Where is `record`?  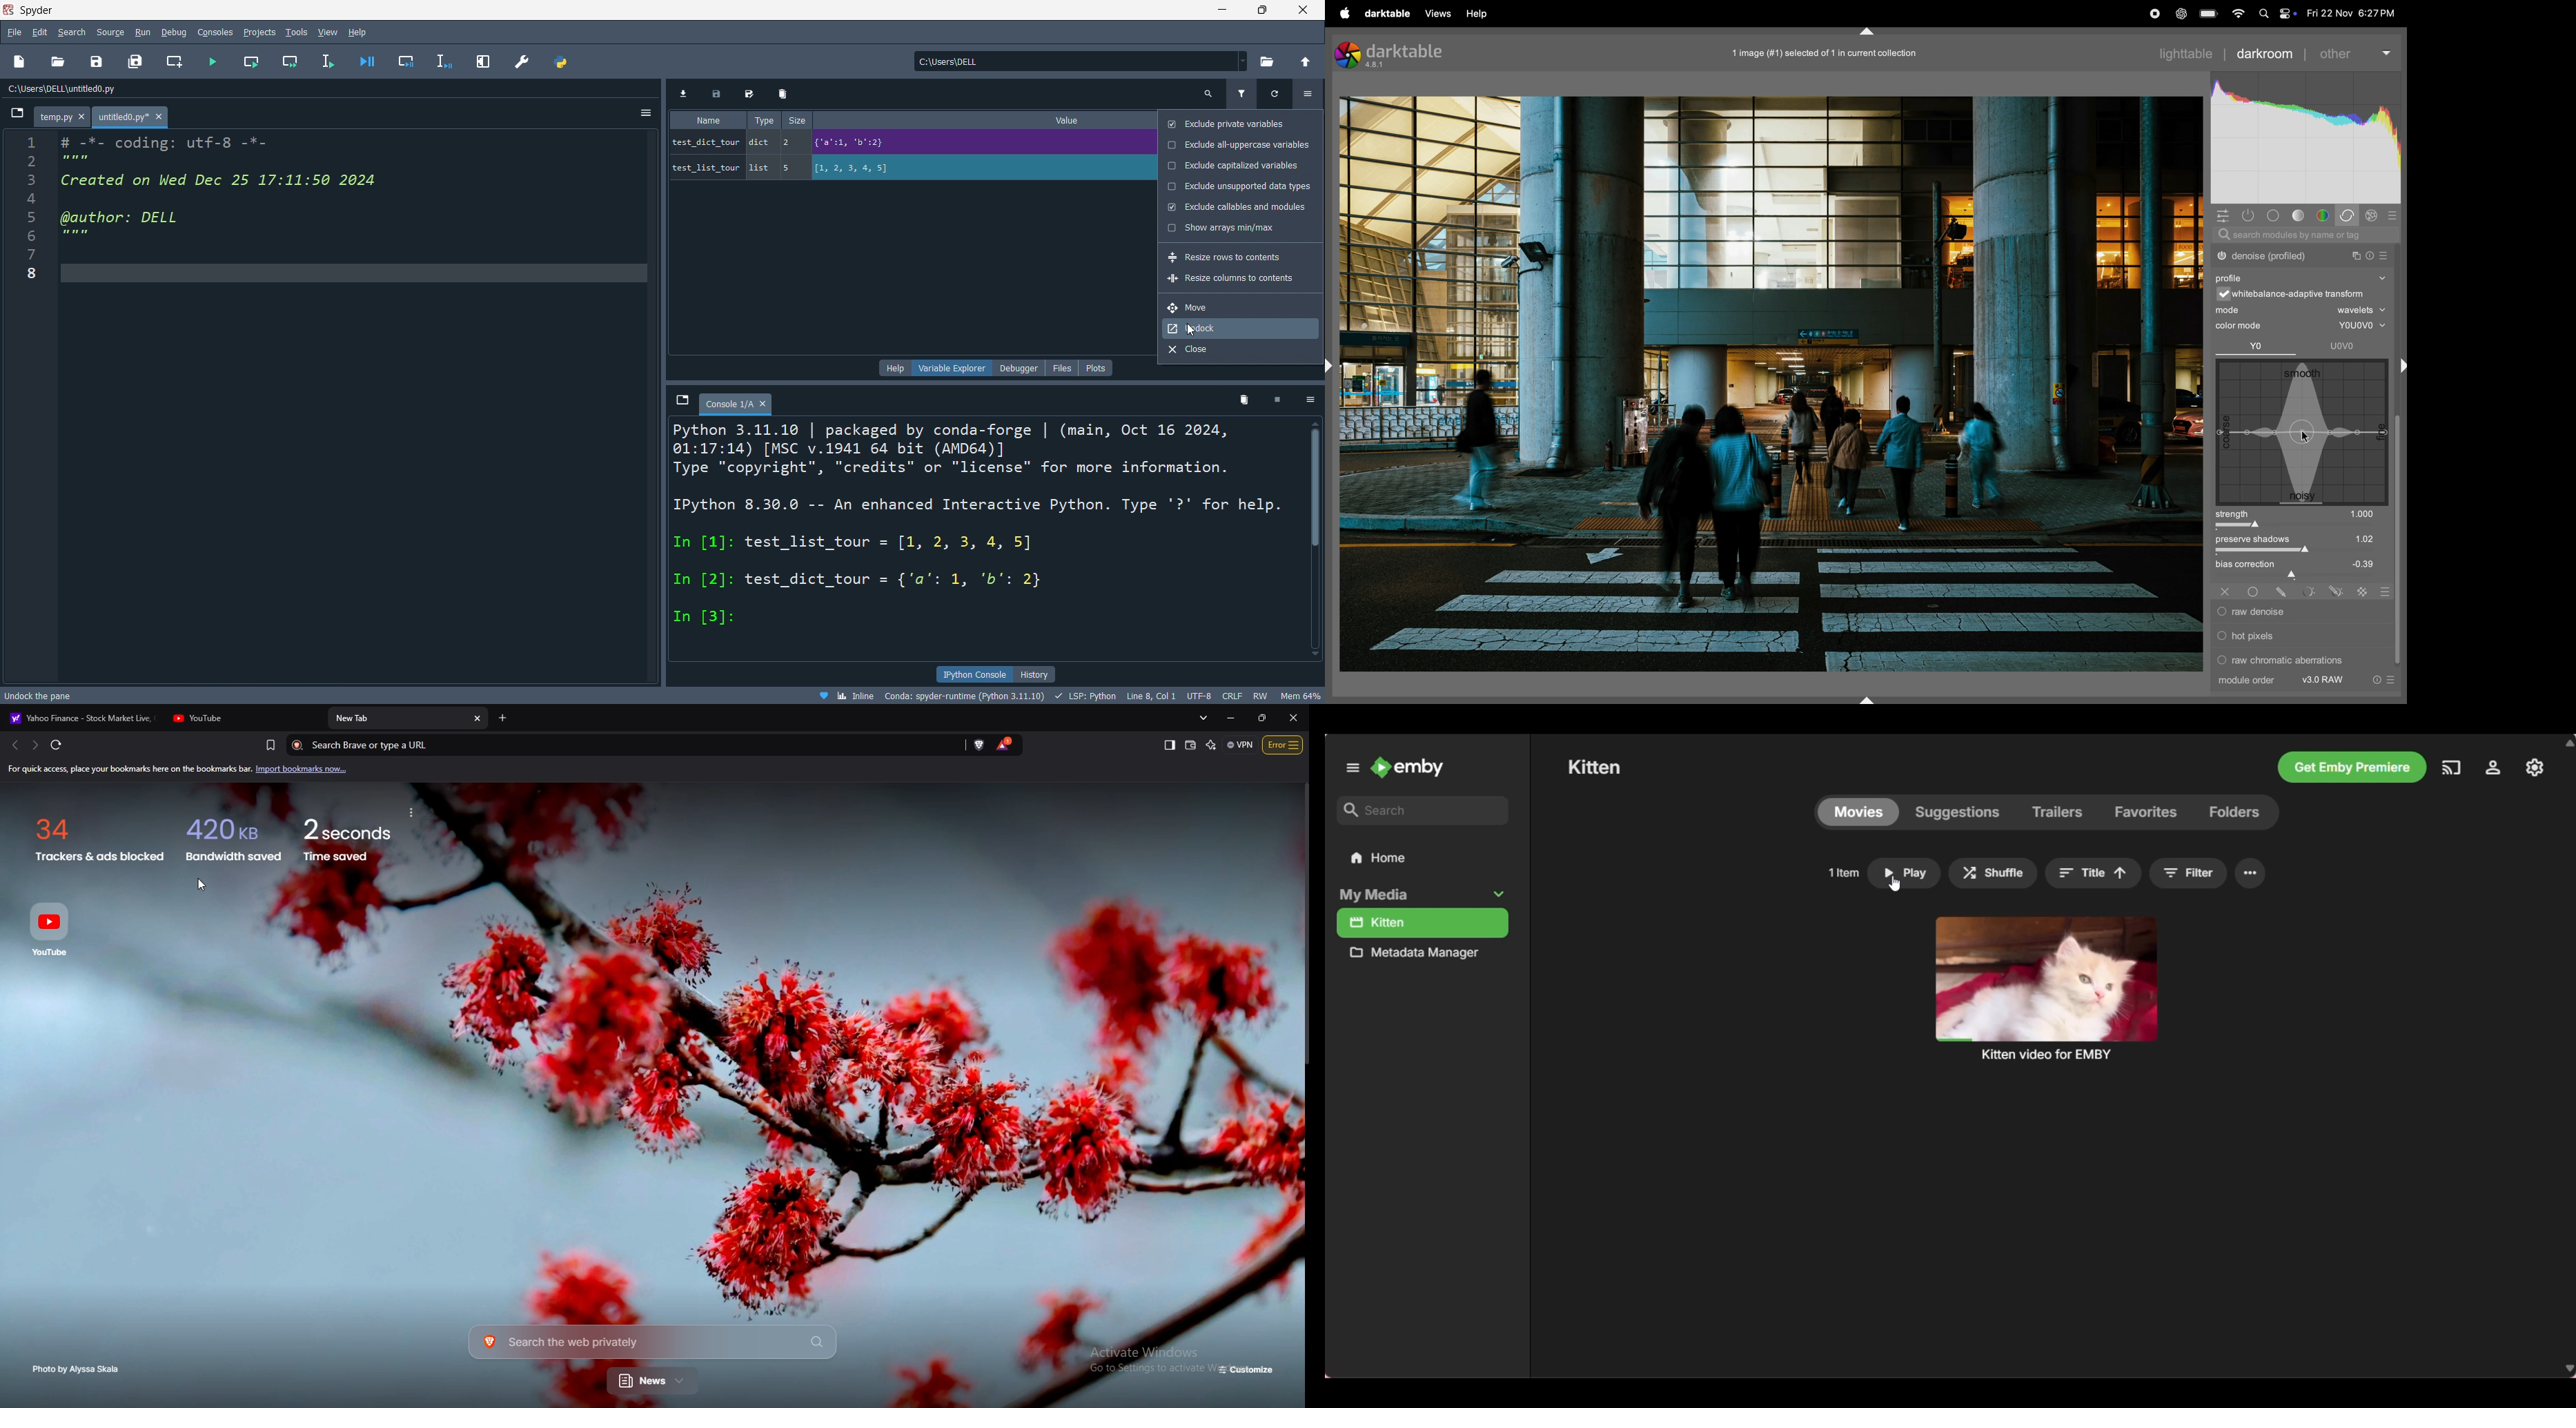
record is located at coordinates (2154, 13).